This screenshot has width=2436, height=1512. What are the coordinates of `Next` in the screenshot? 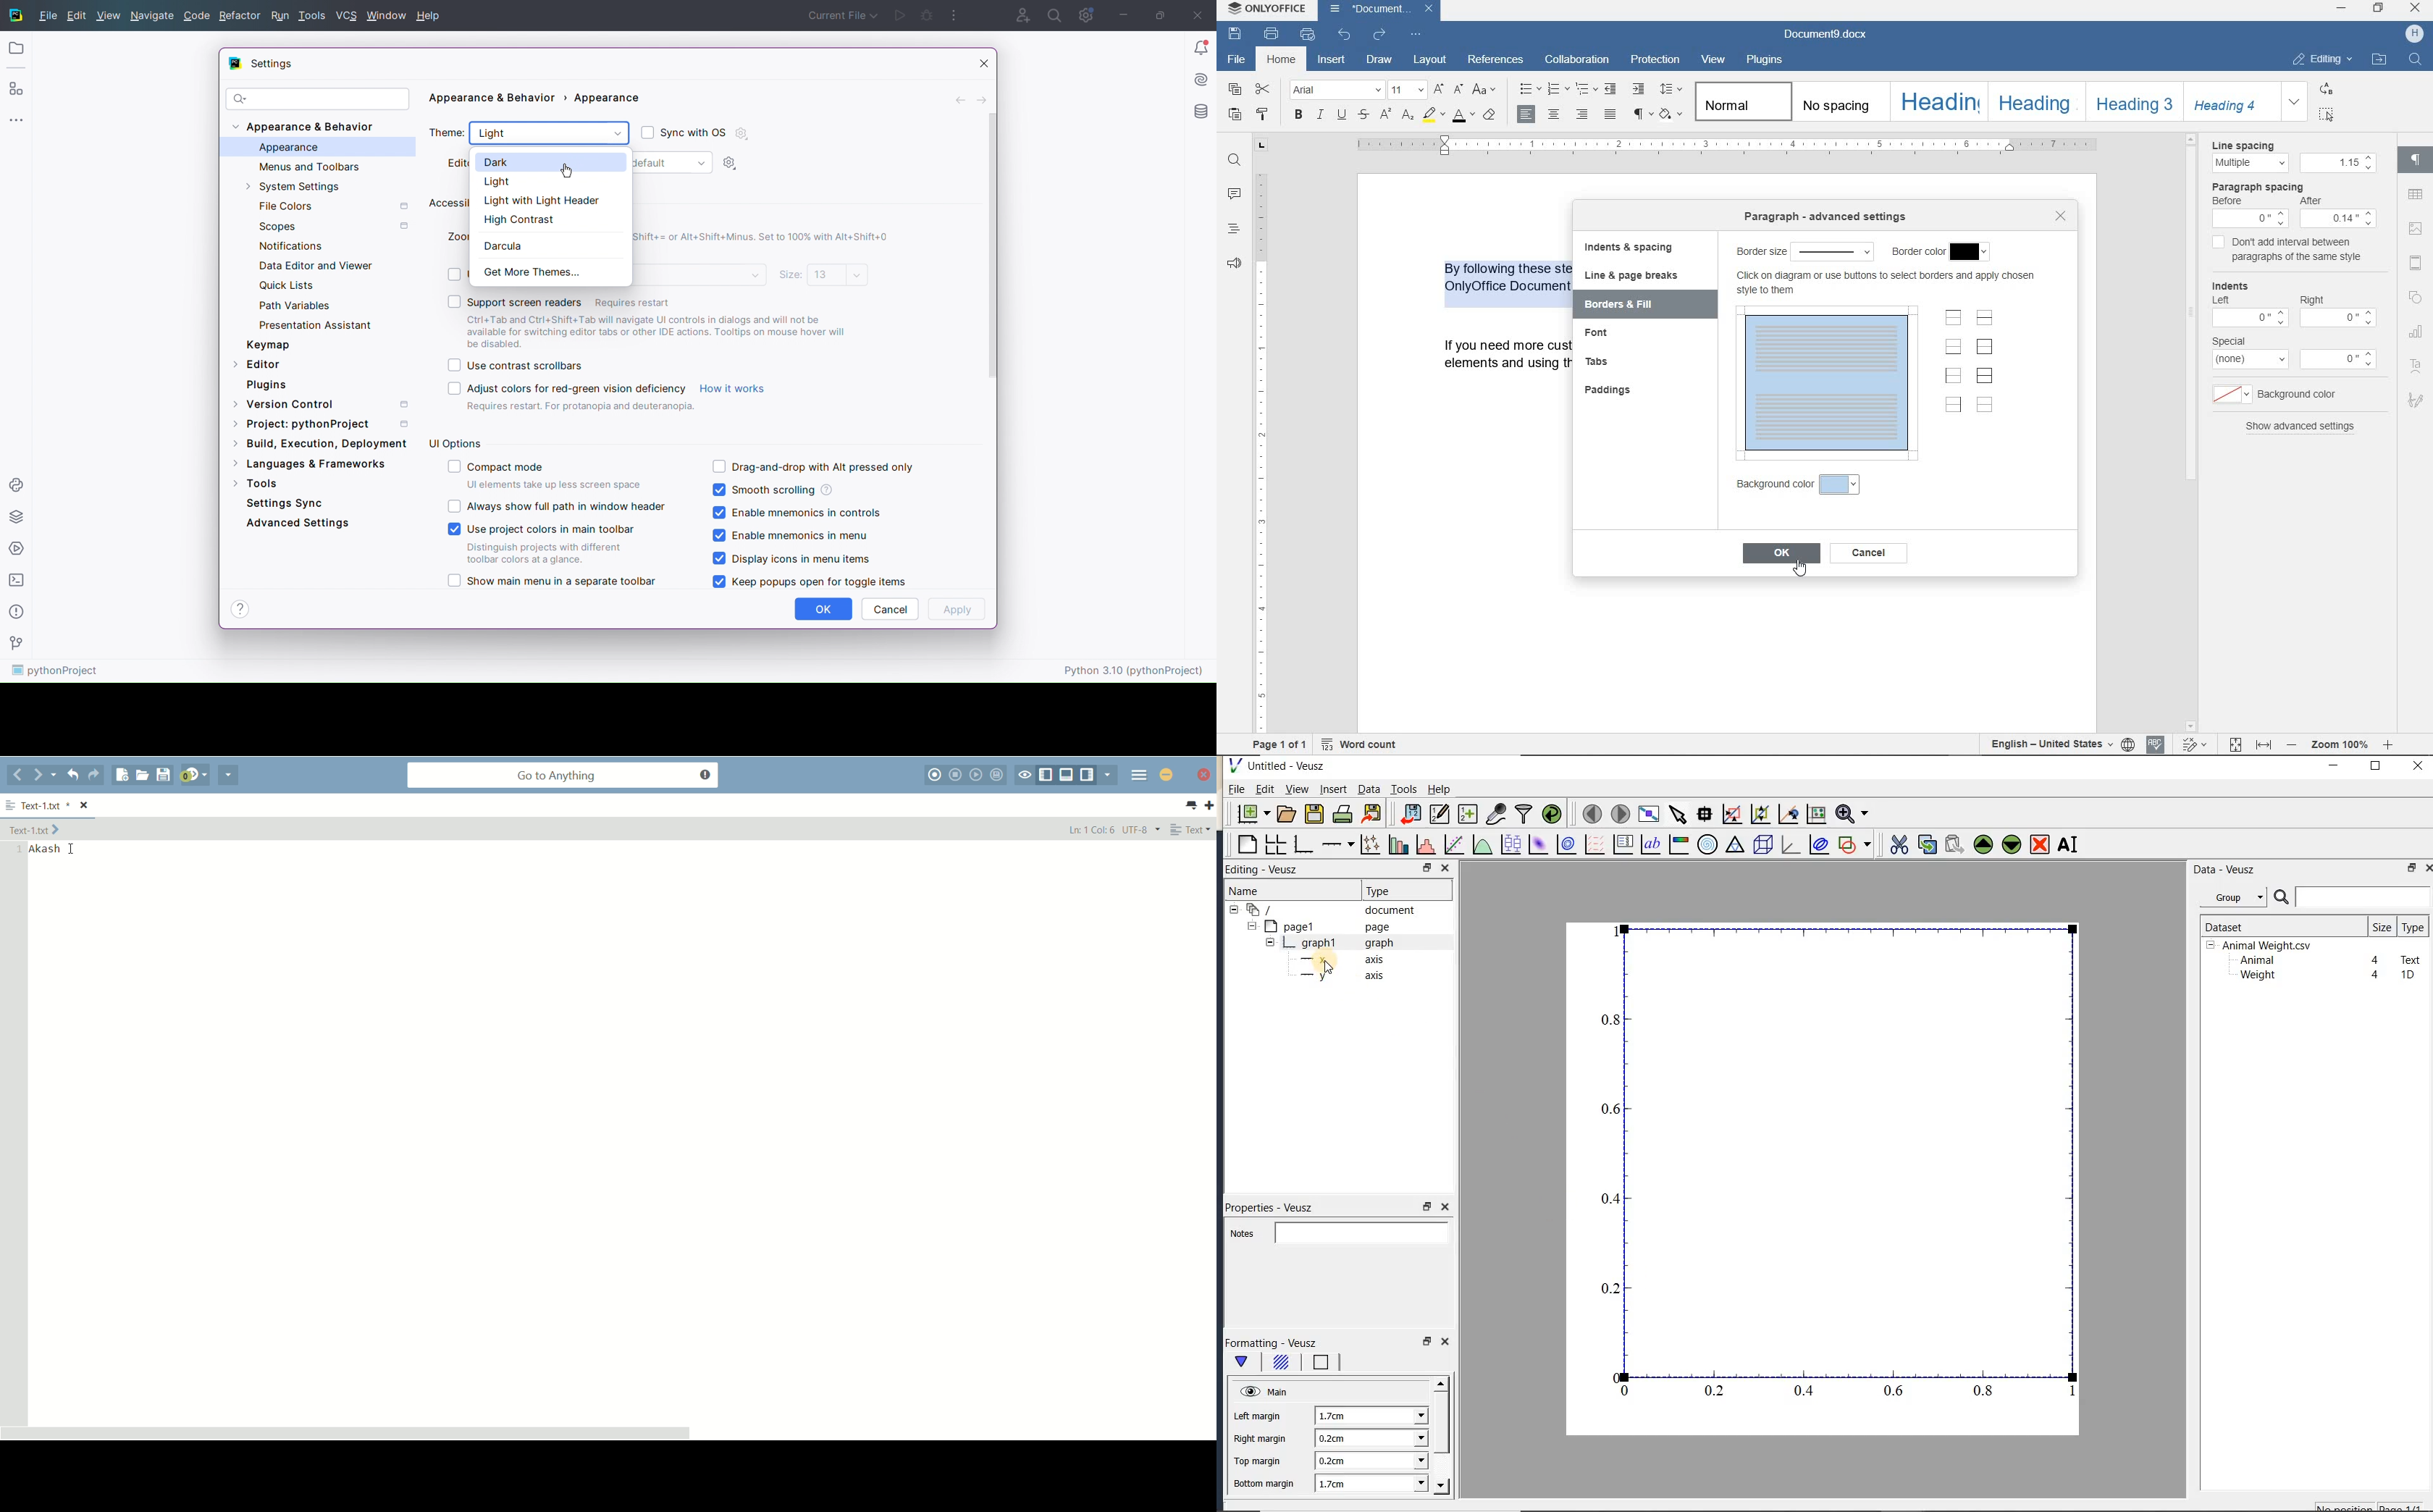 It's located at (983, 99).